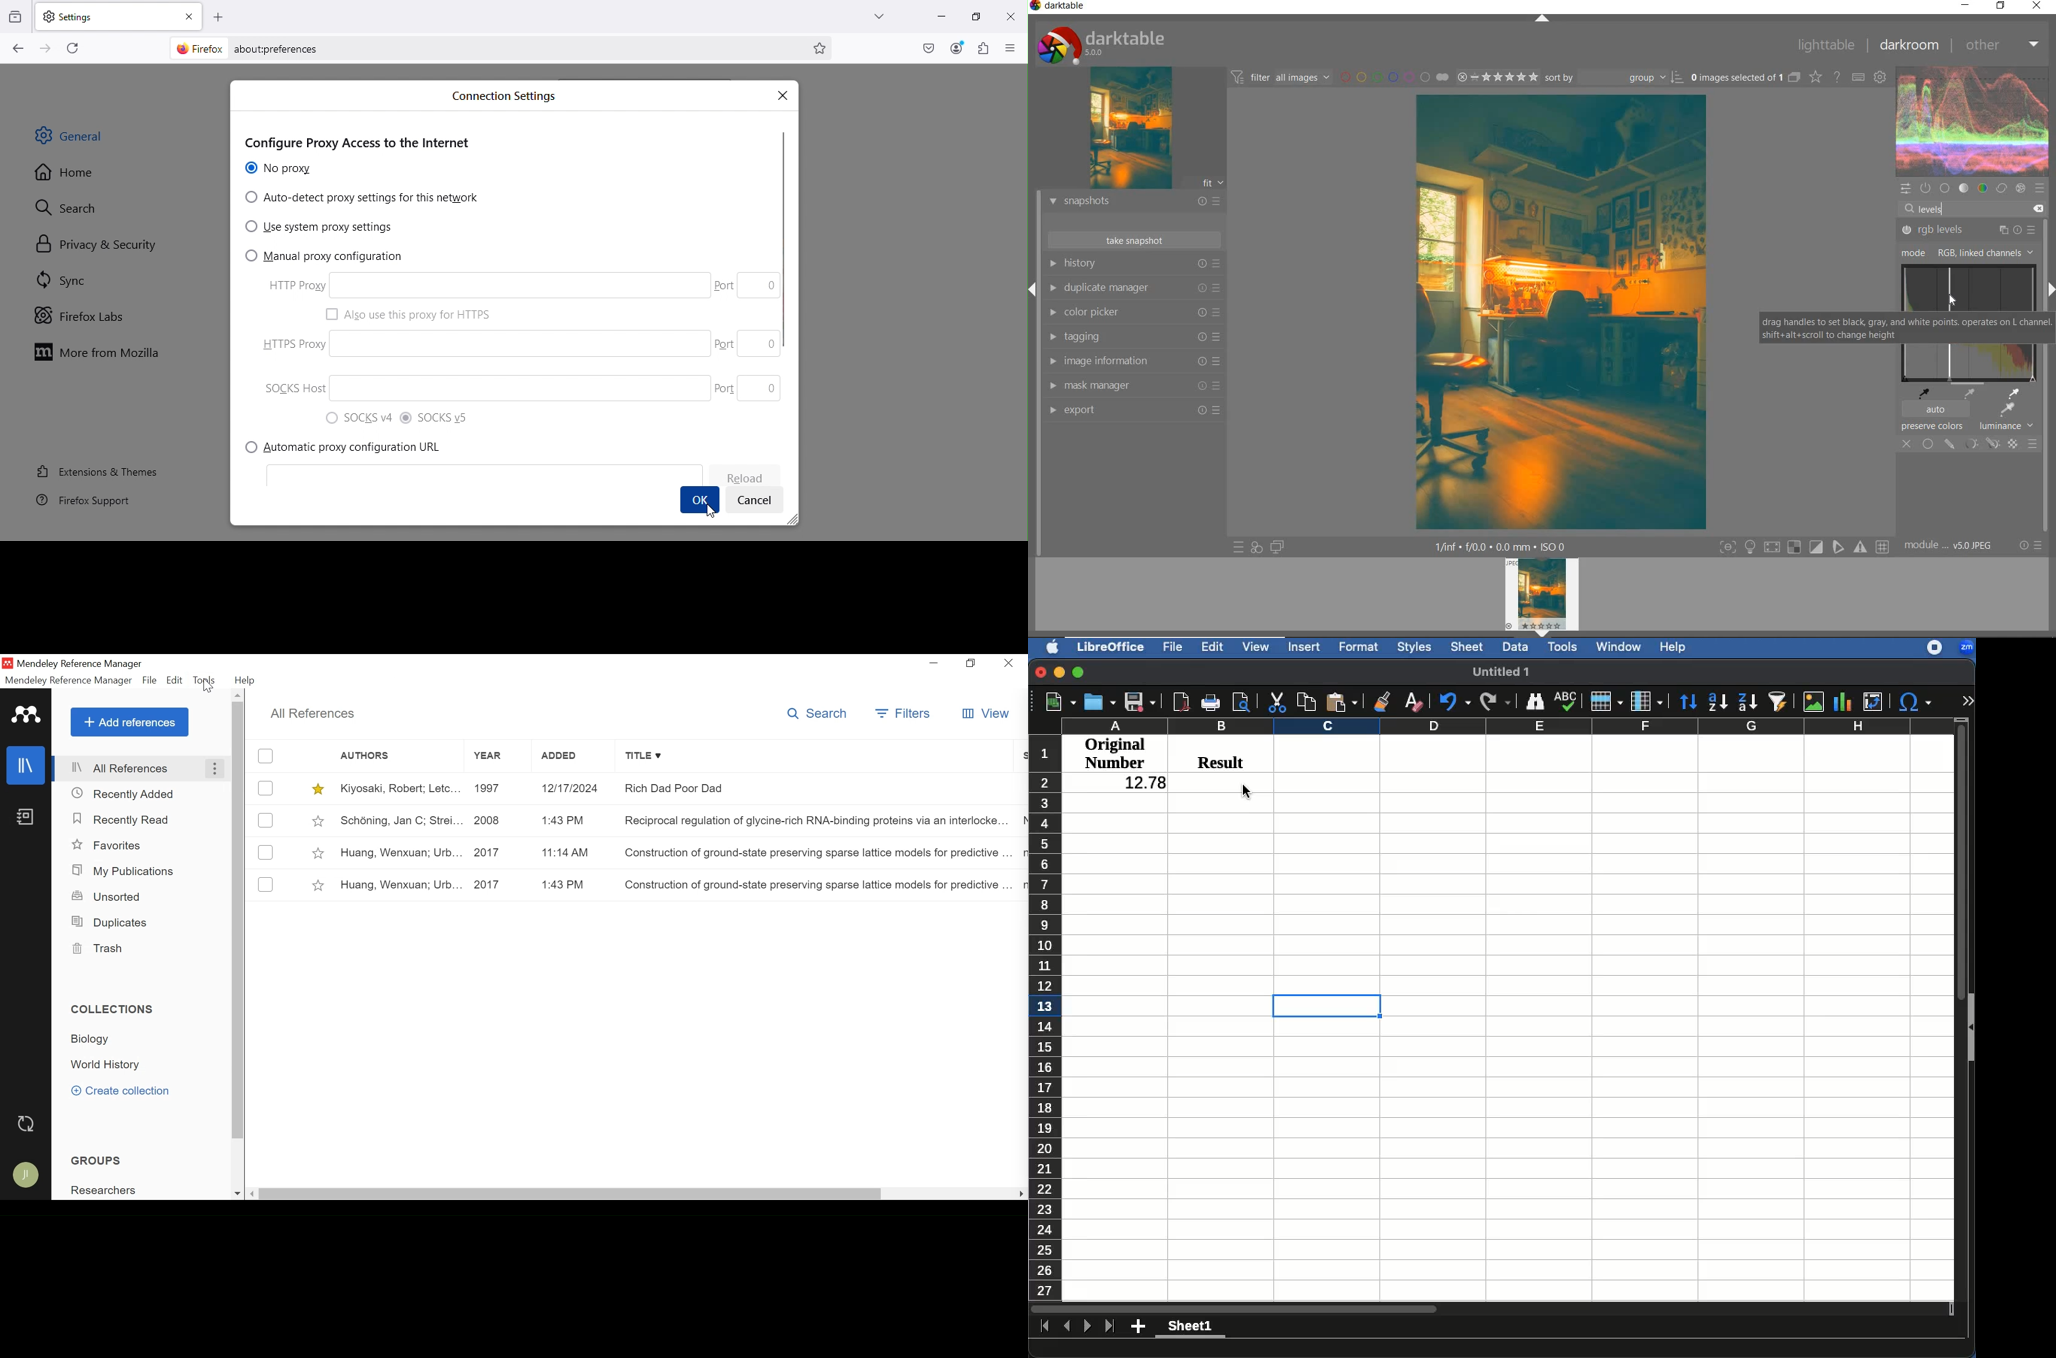 The image size is (2072, 1372). Describe the element at coordinates (1836, 77) in the screenshot. I see `enable online help` at that location.